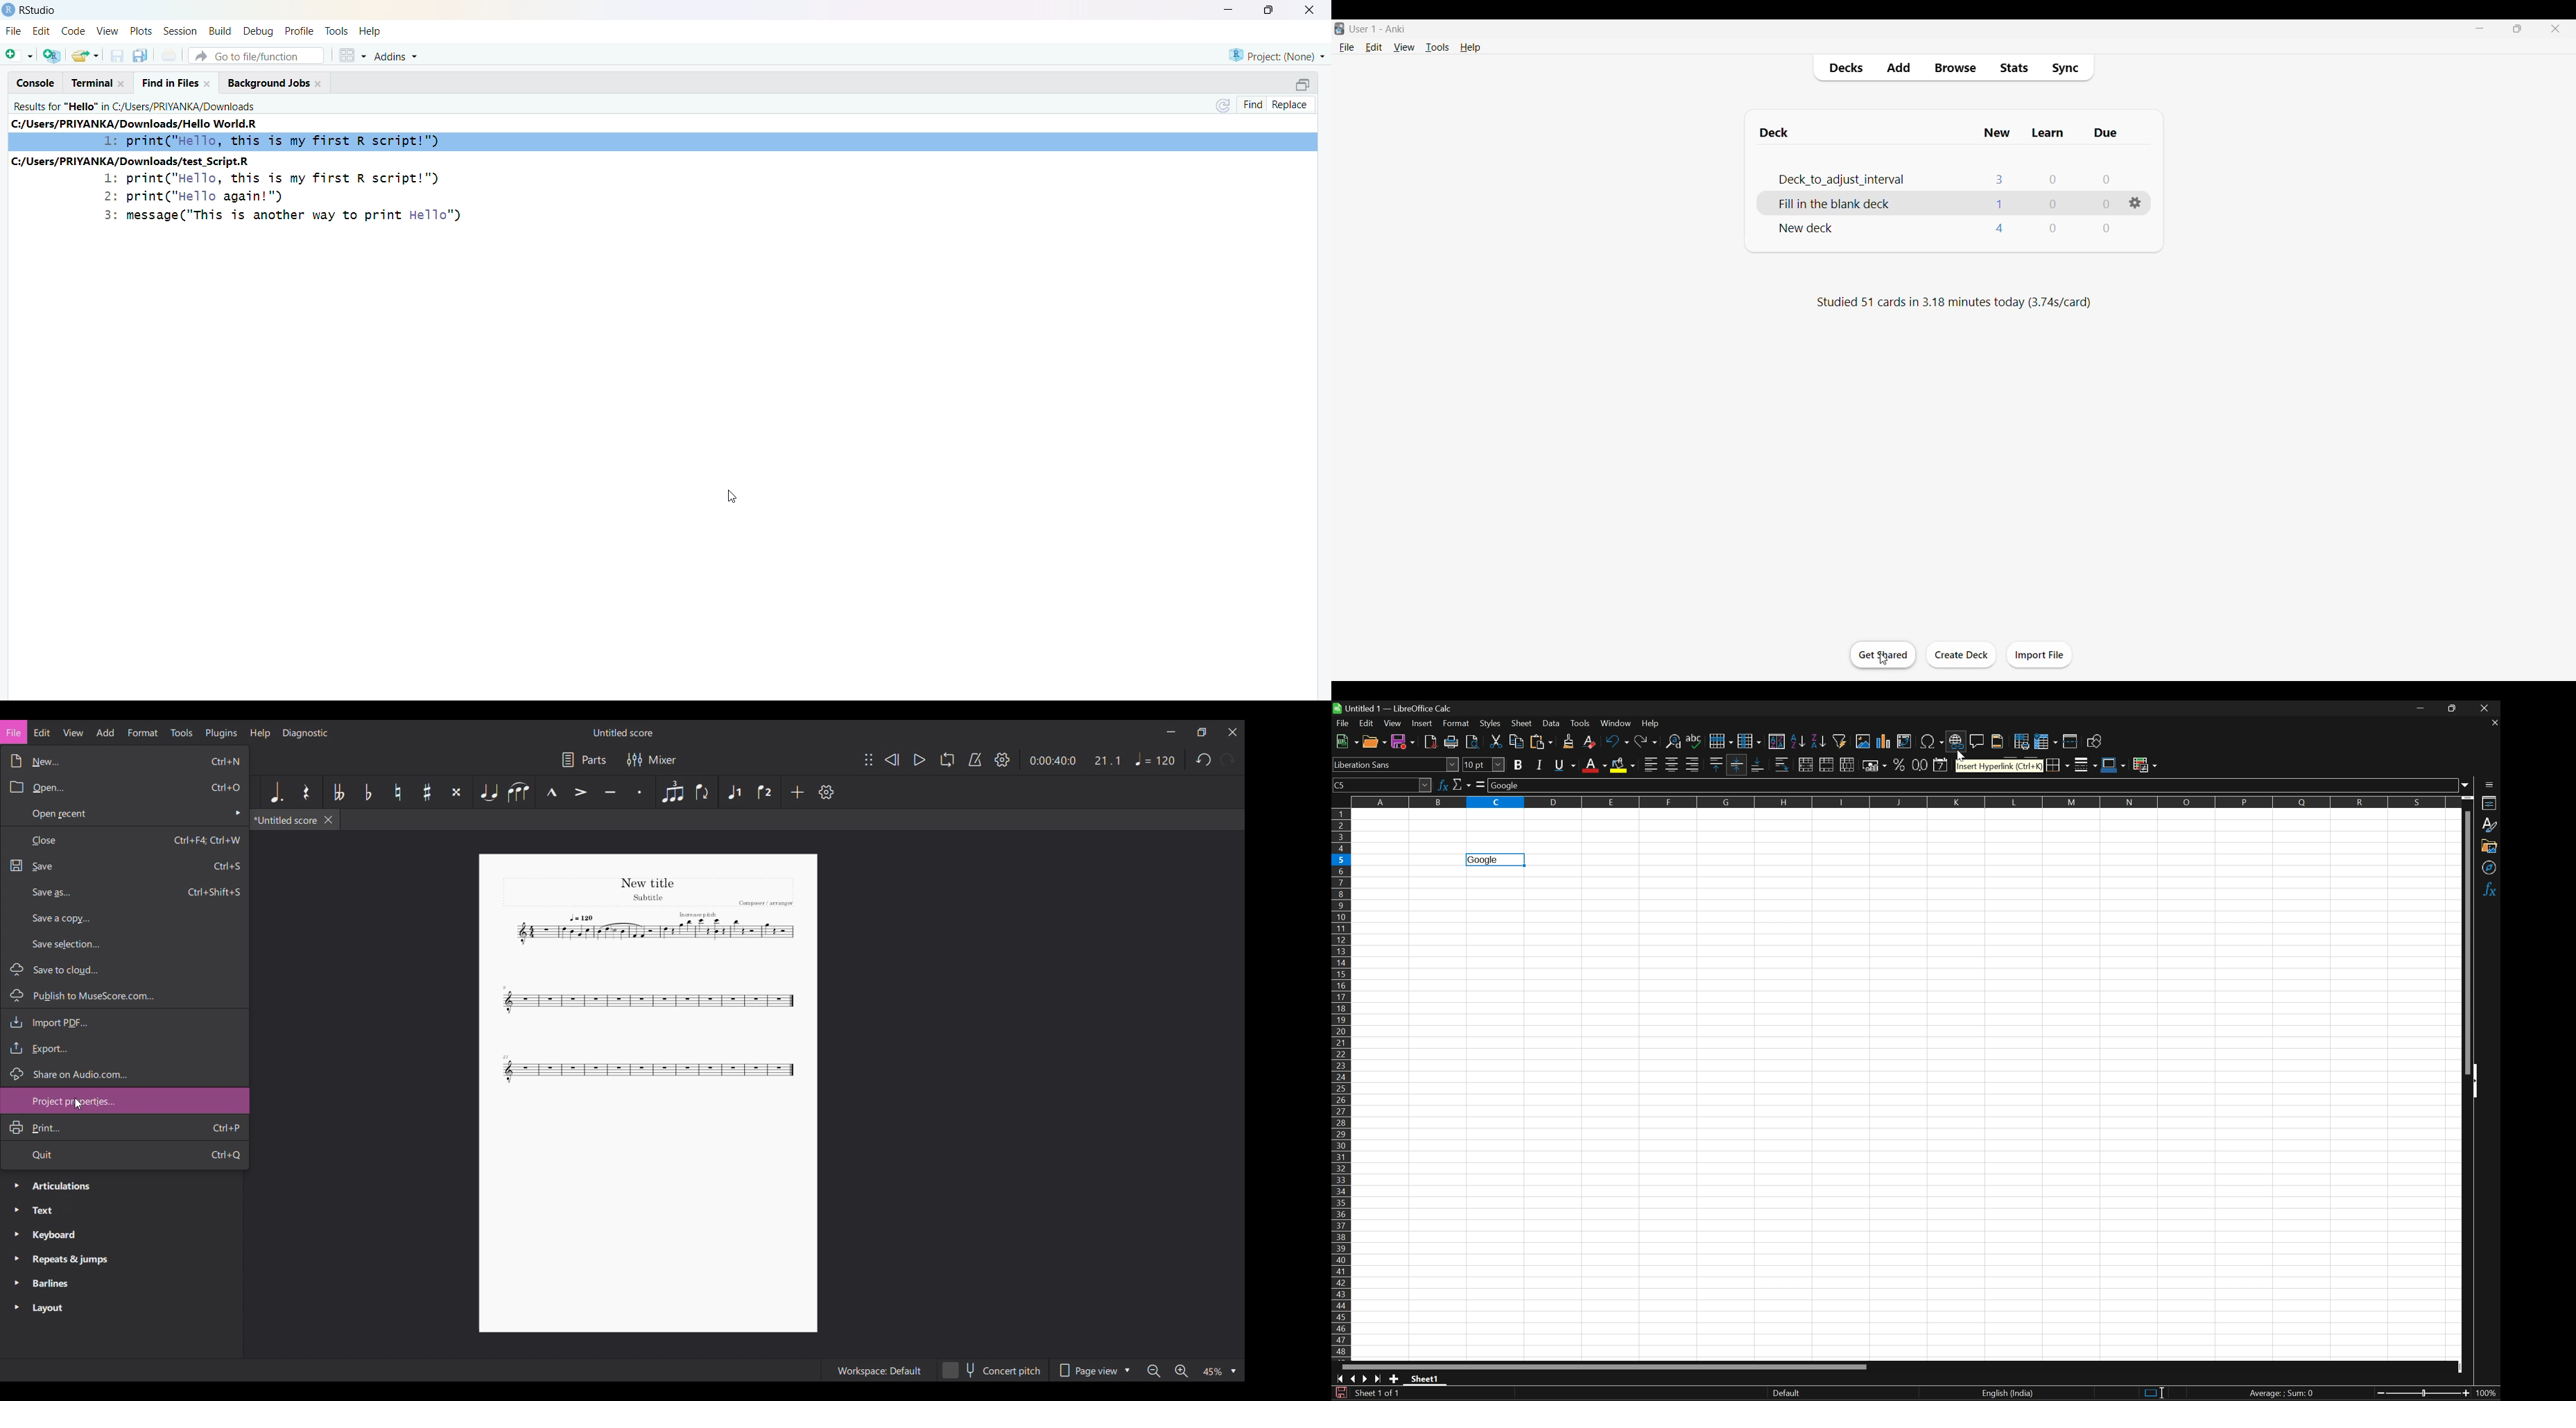 This screenshot has height=1428, width=2576. I want to click on Find in Files, so click(171, 84).